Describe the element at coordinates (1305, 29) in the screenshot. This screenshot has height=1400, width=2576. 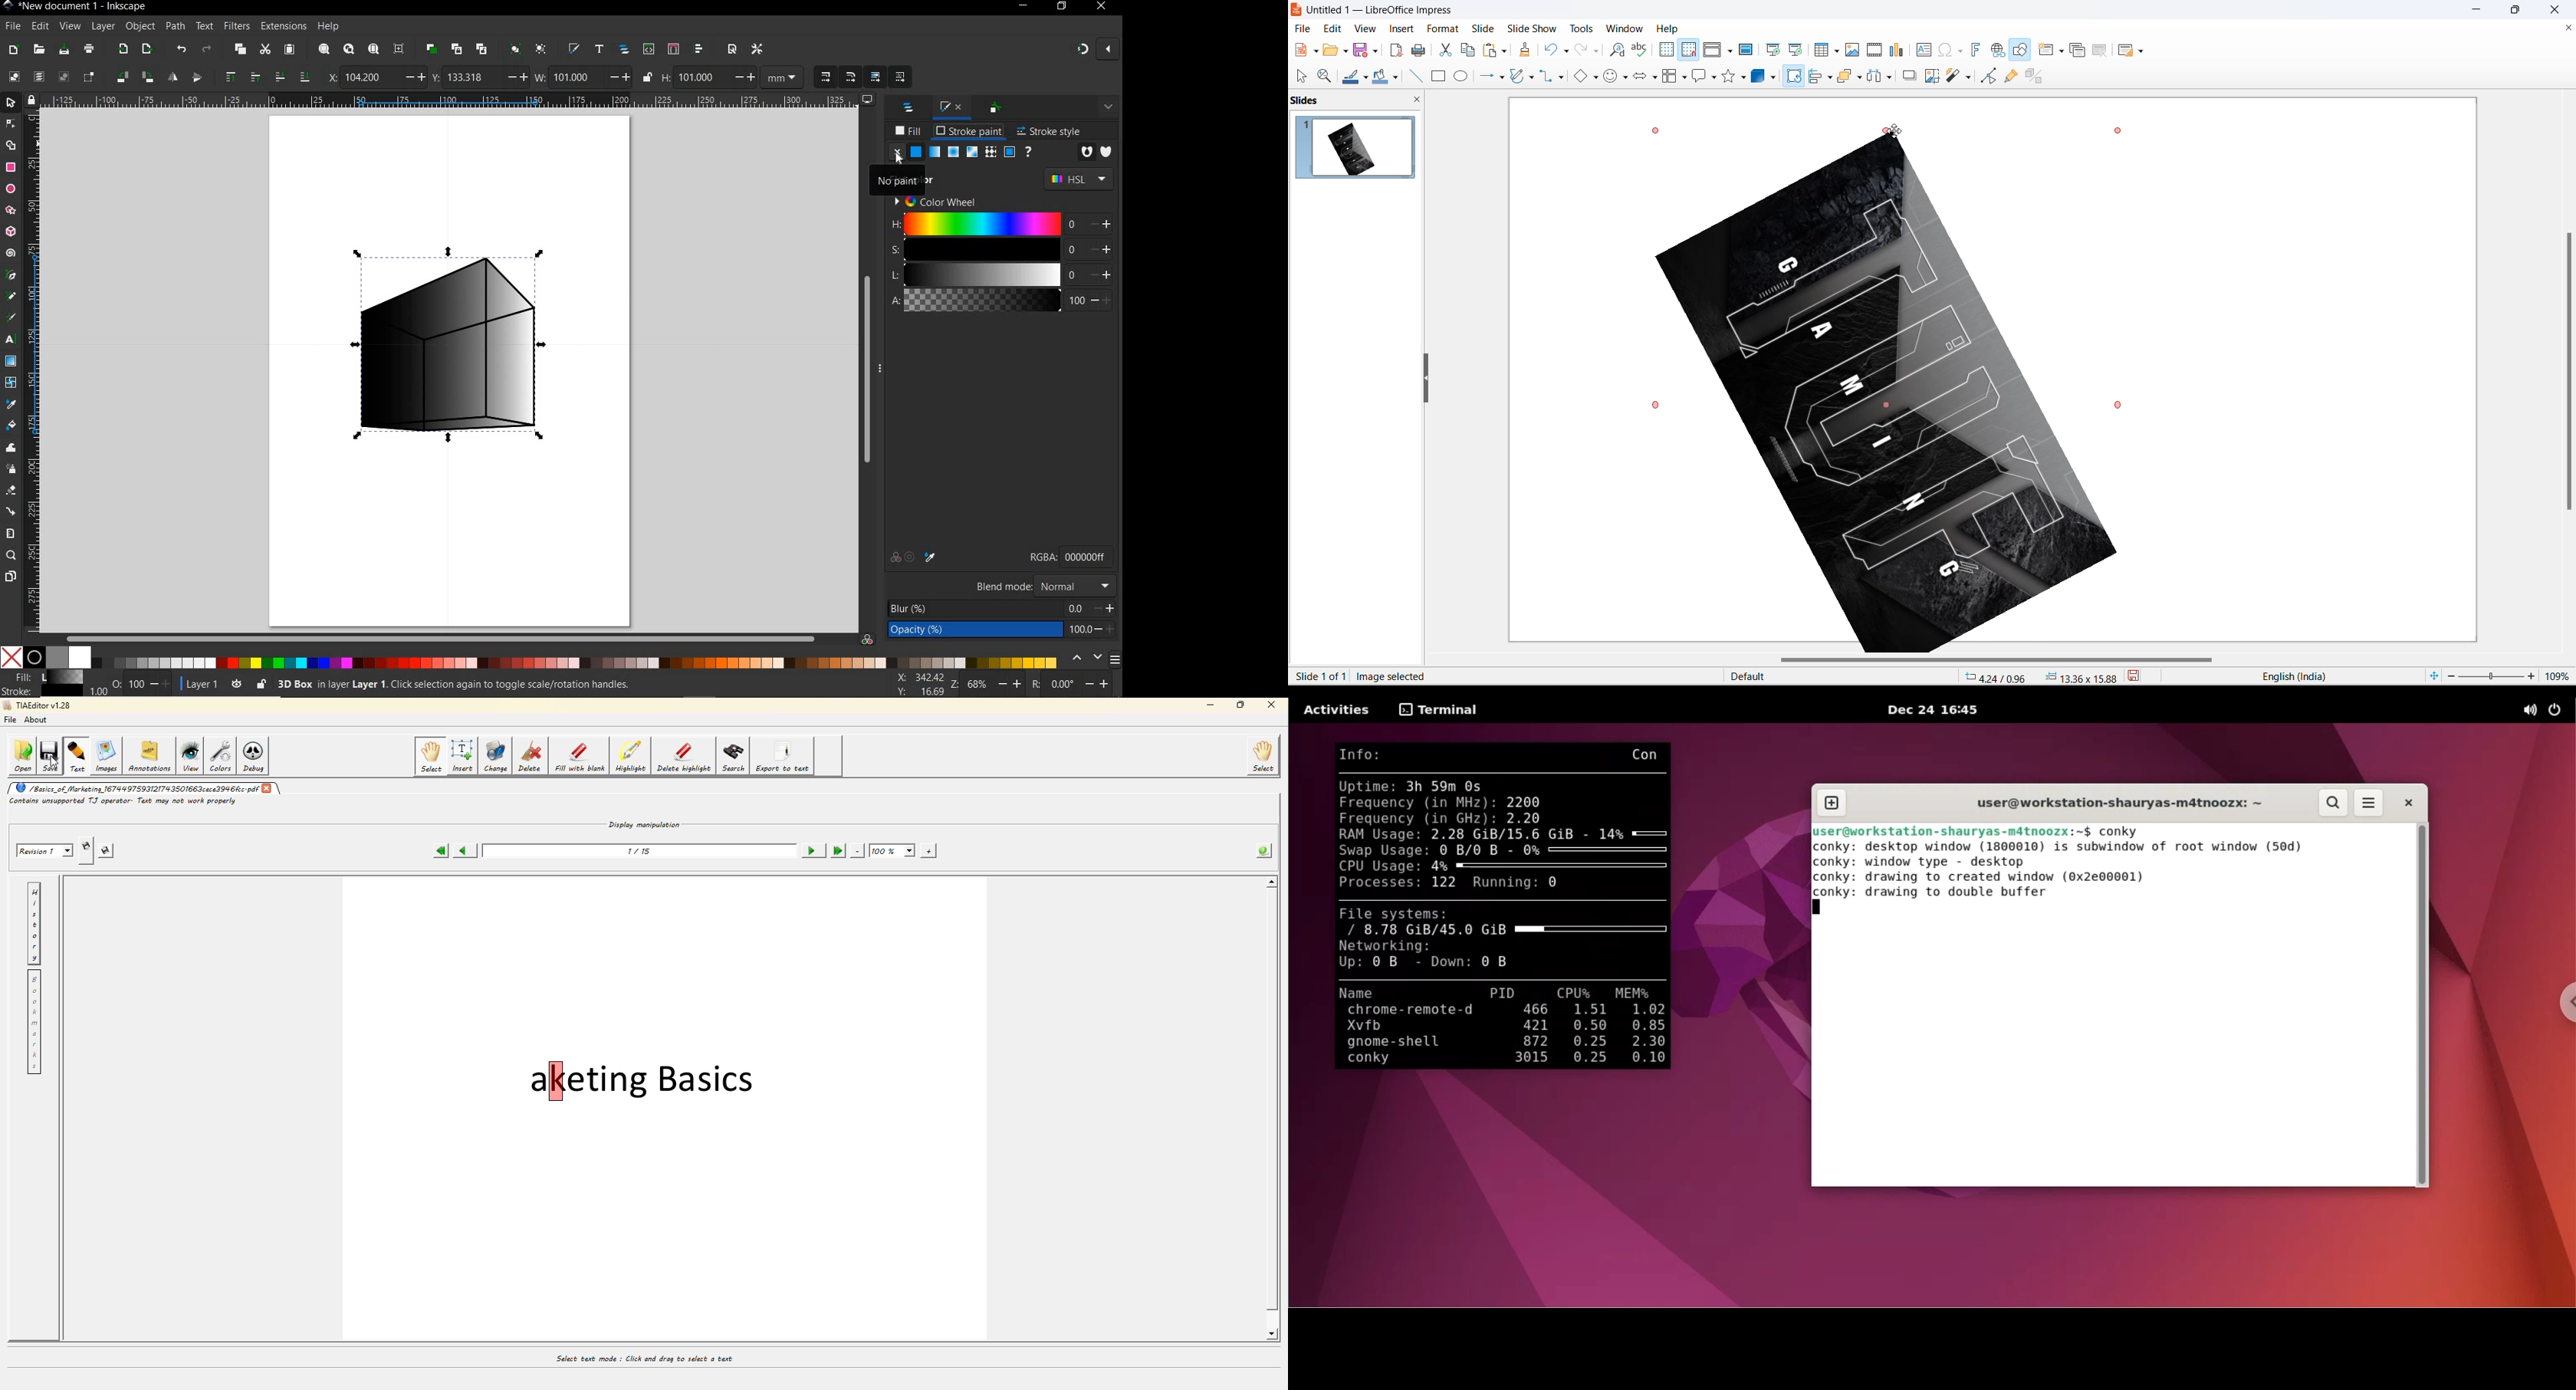
I see `` at that location.